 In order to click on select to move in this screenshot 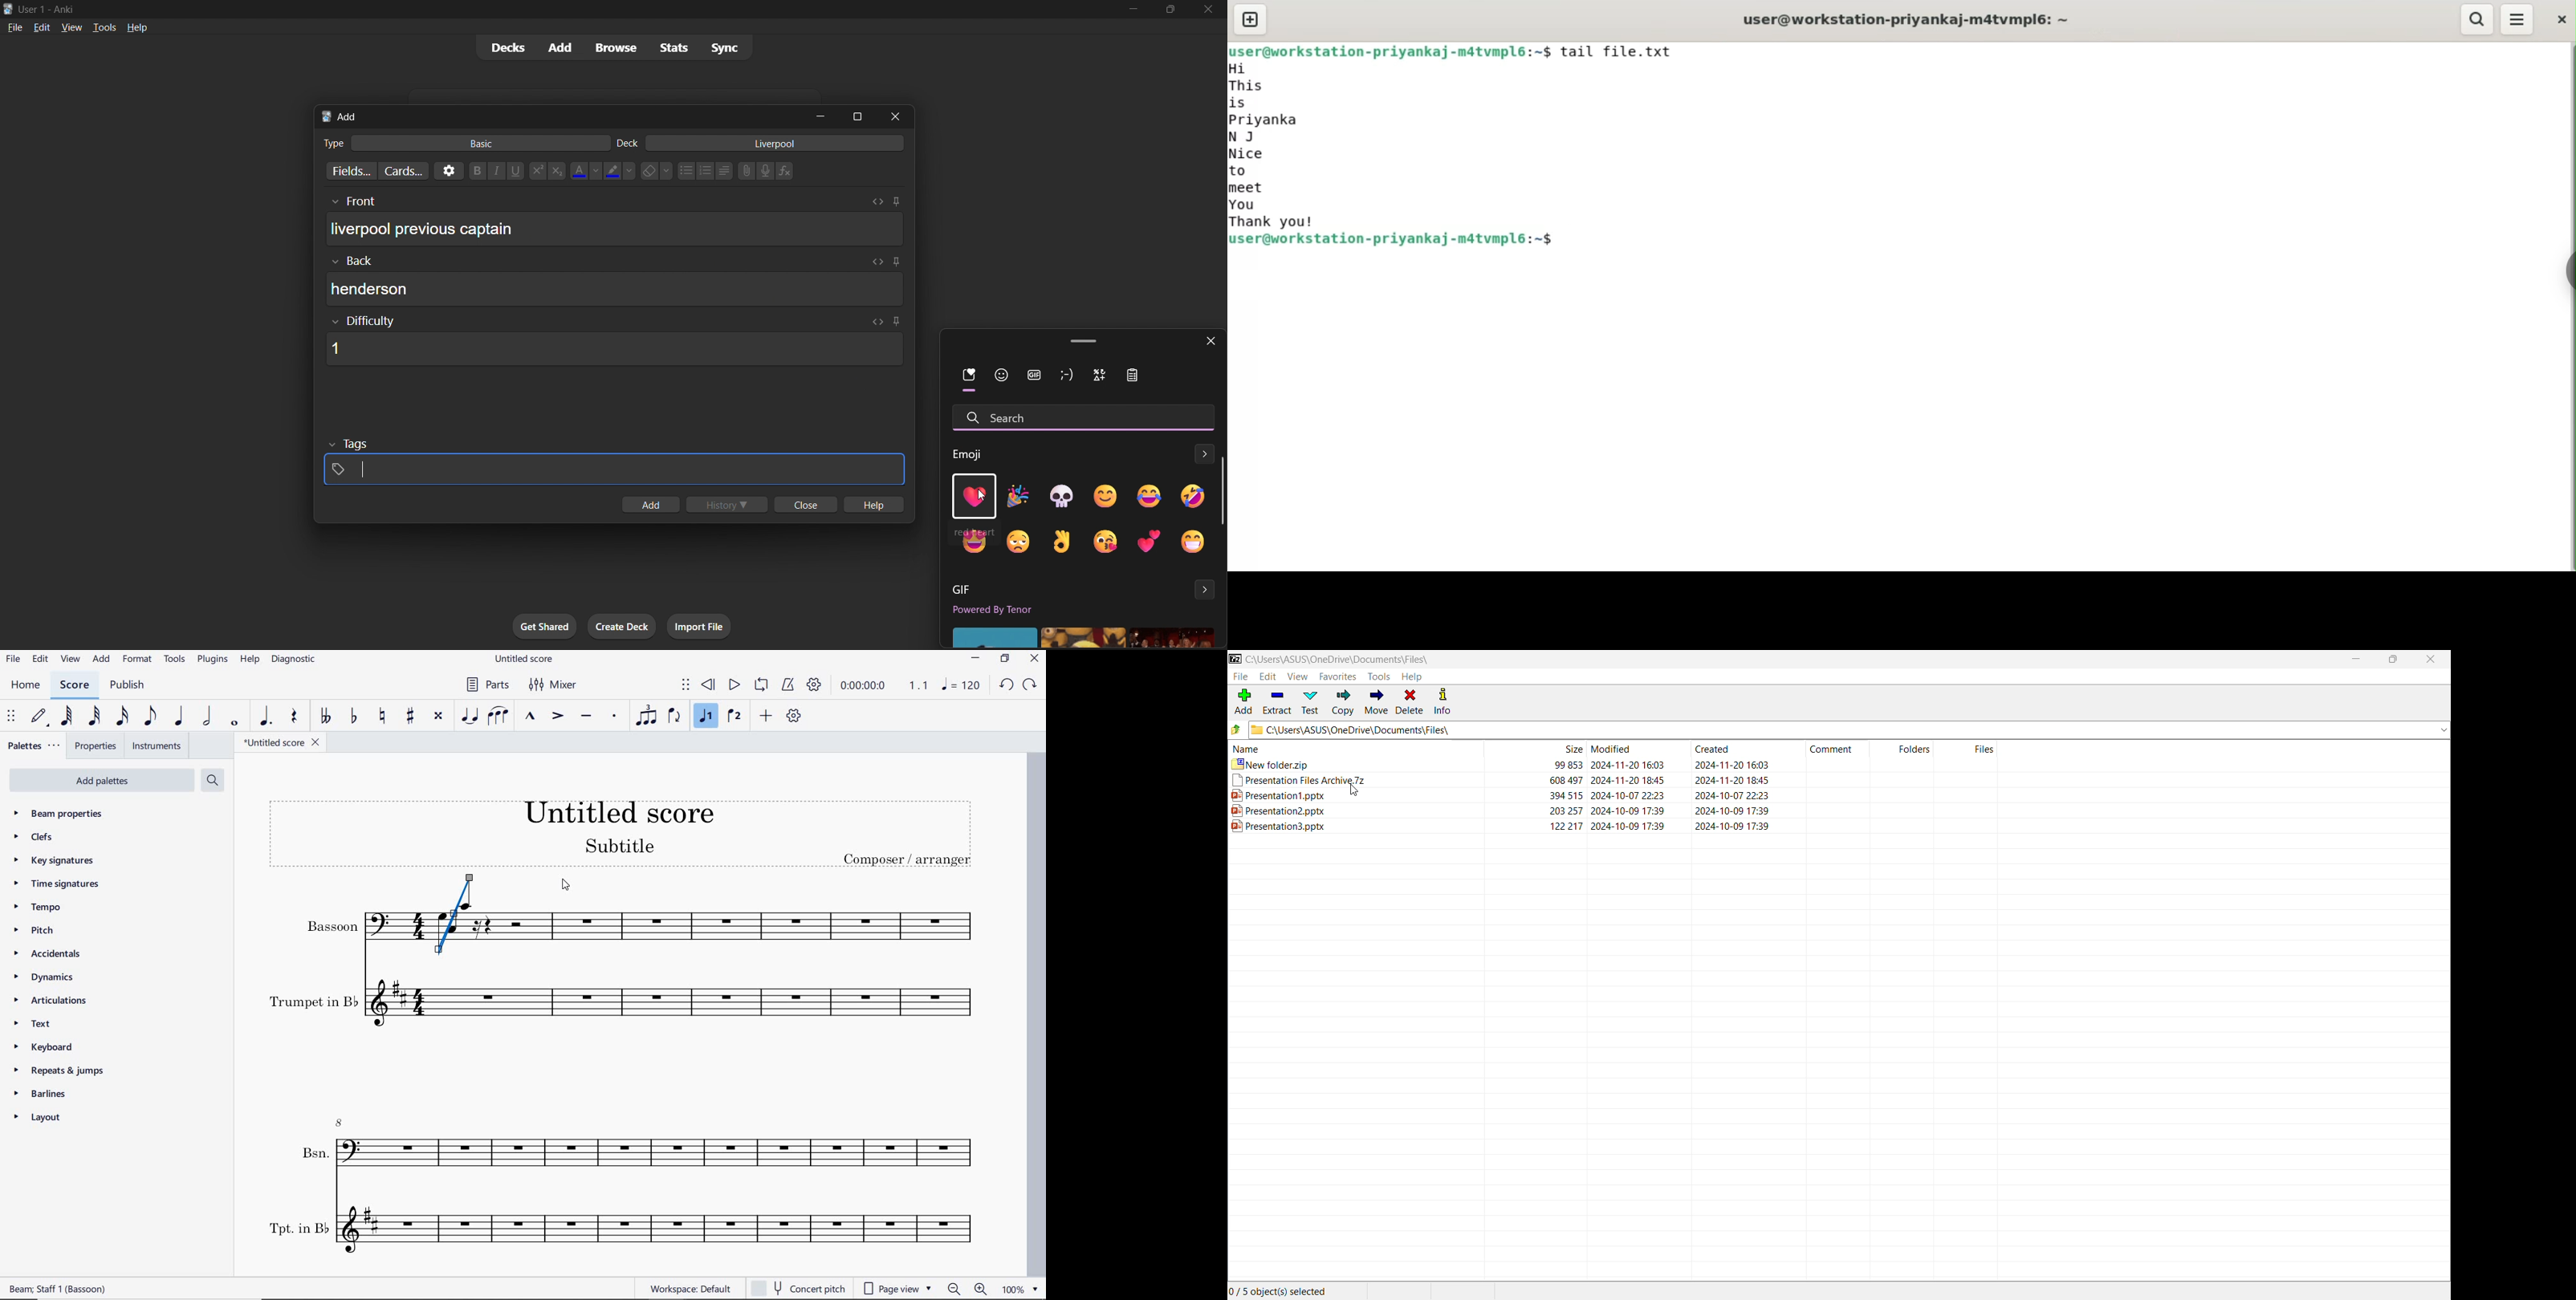, I will do `click(11, 717)`.